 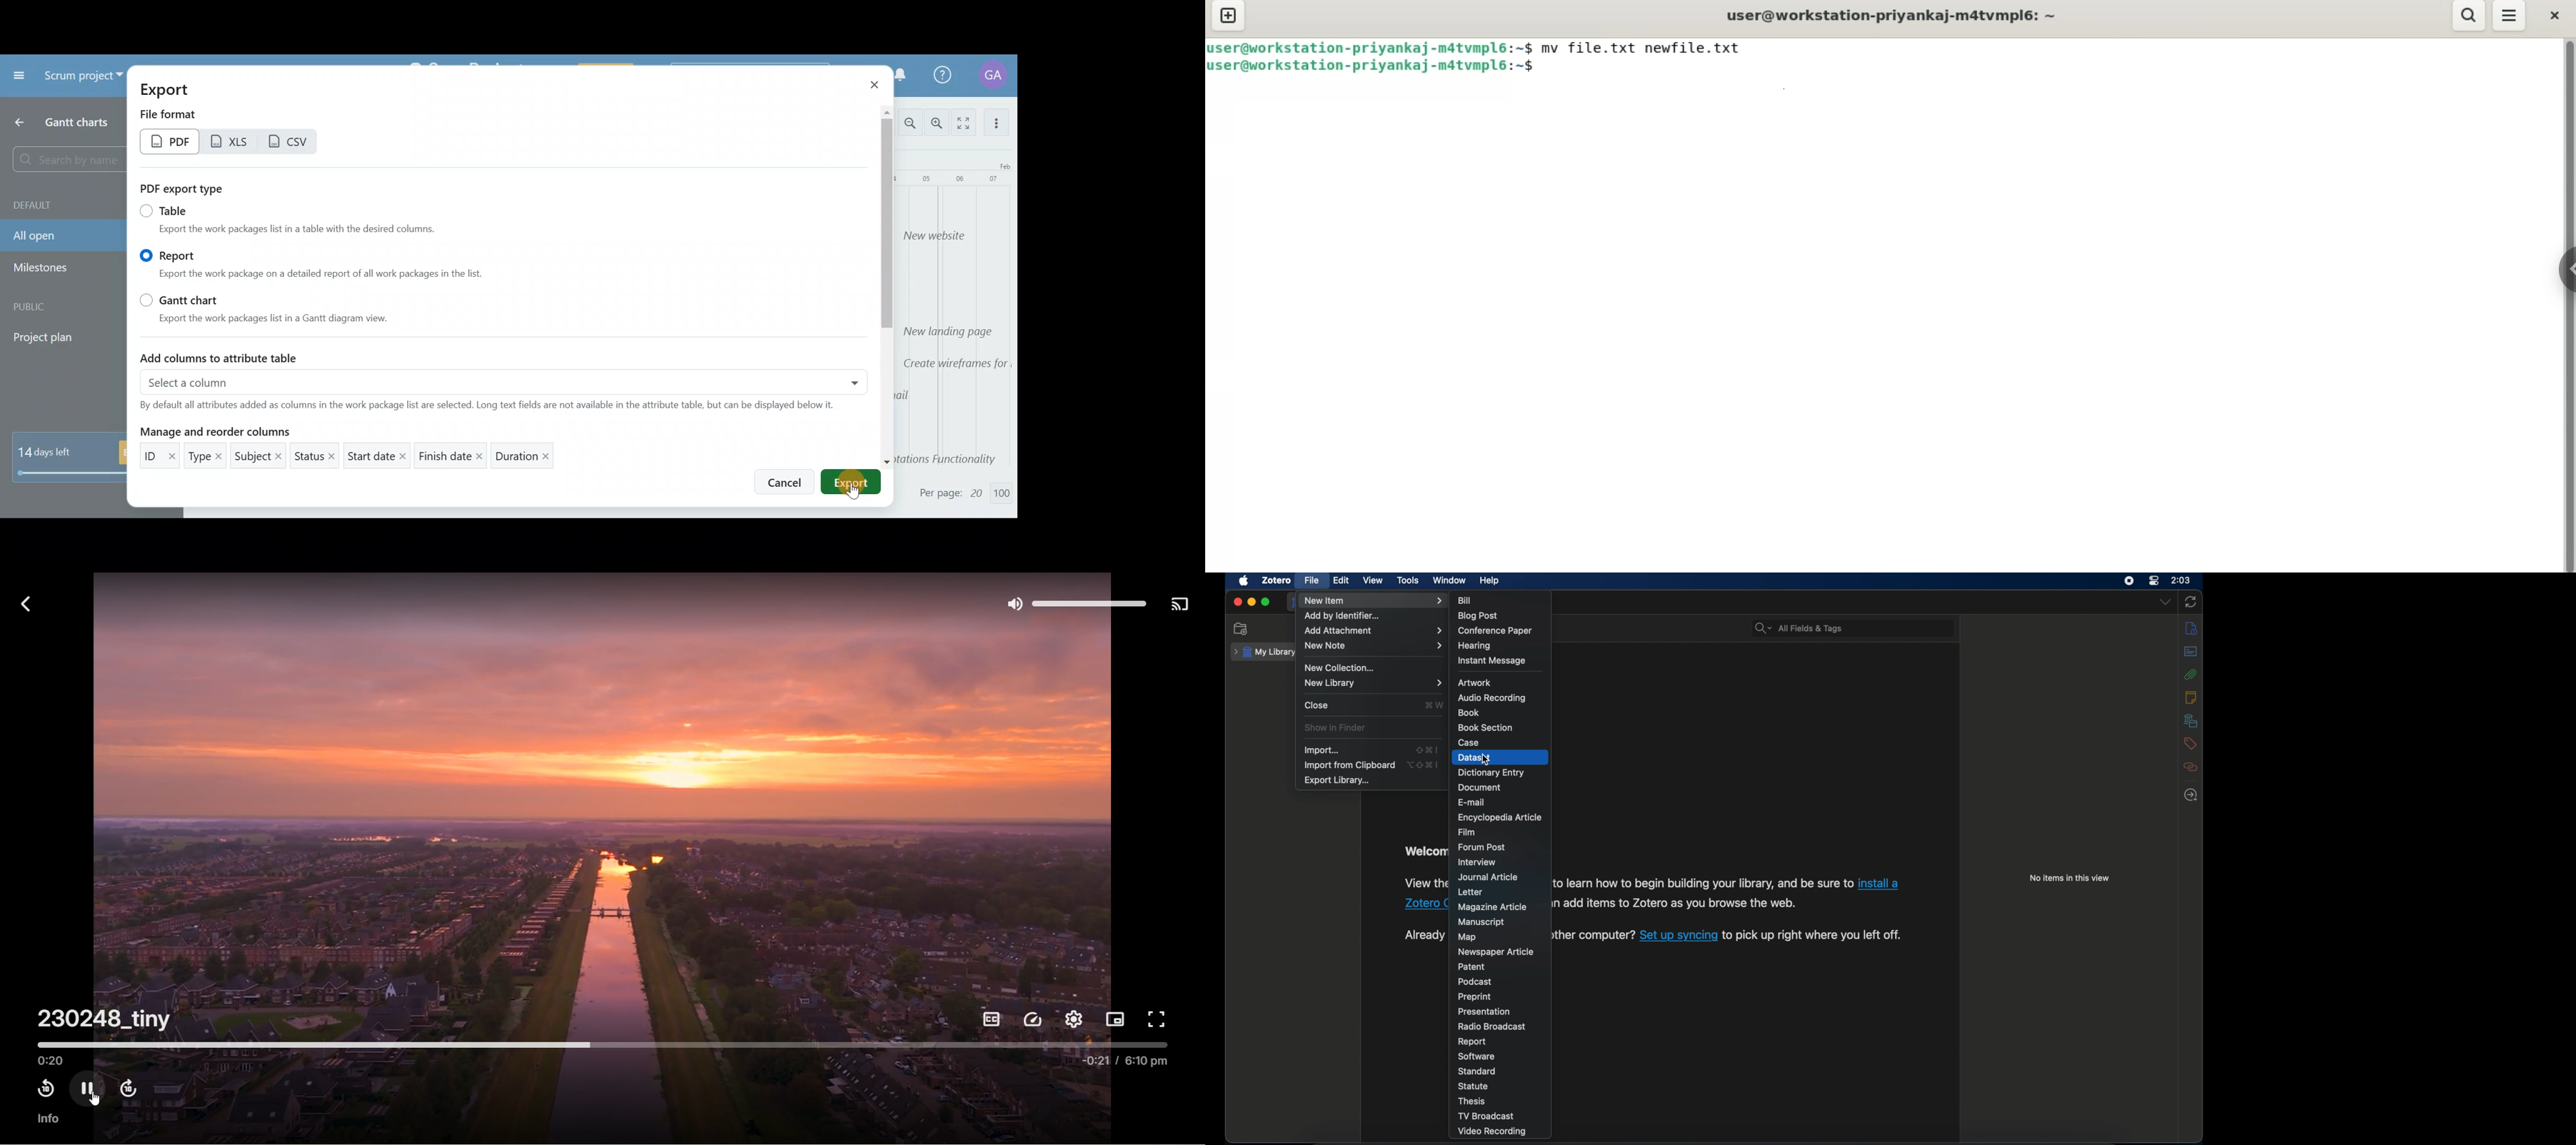 What do you see at coordinates (1469, 713) in the screenshot?
I see `book` at bounding box center [1469, 713].